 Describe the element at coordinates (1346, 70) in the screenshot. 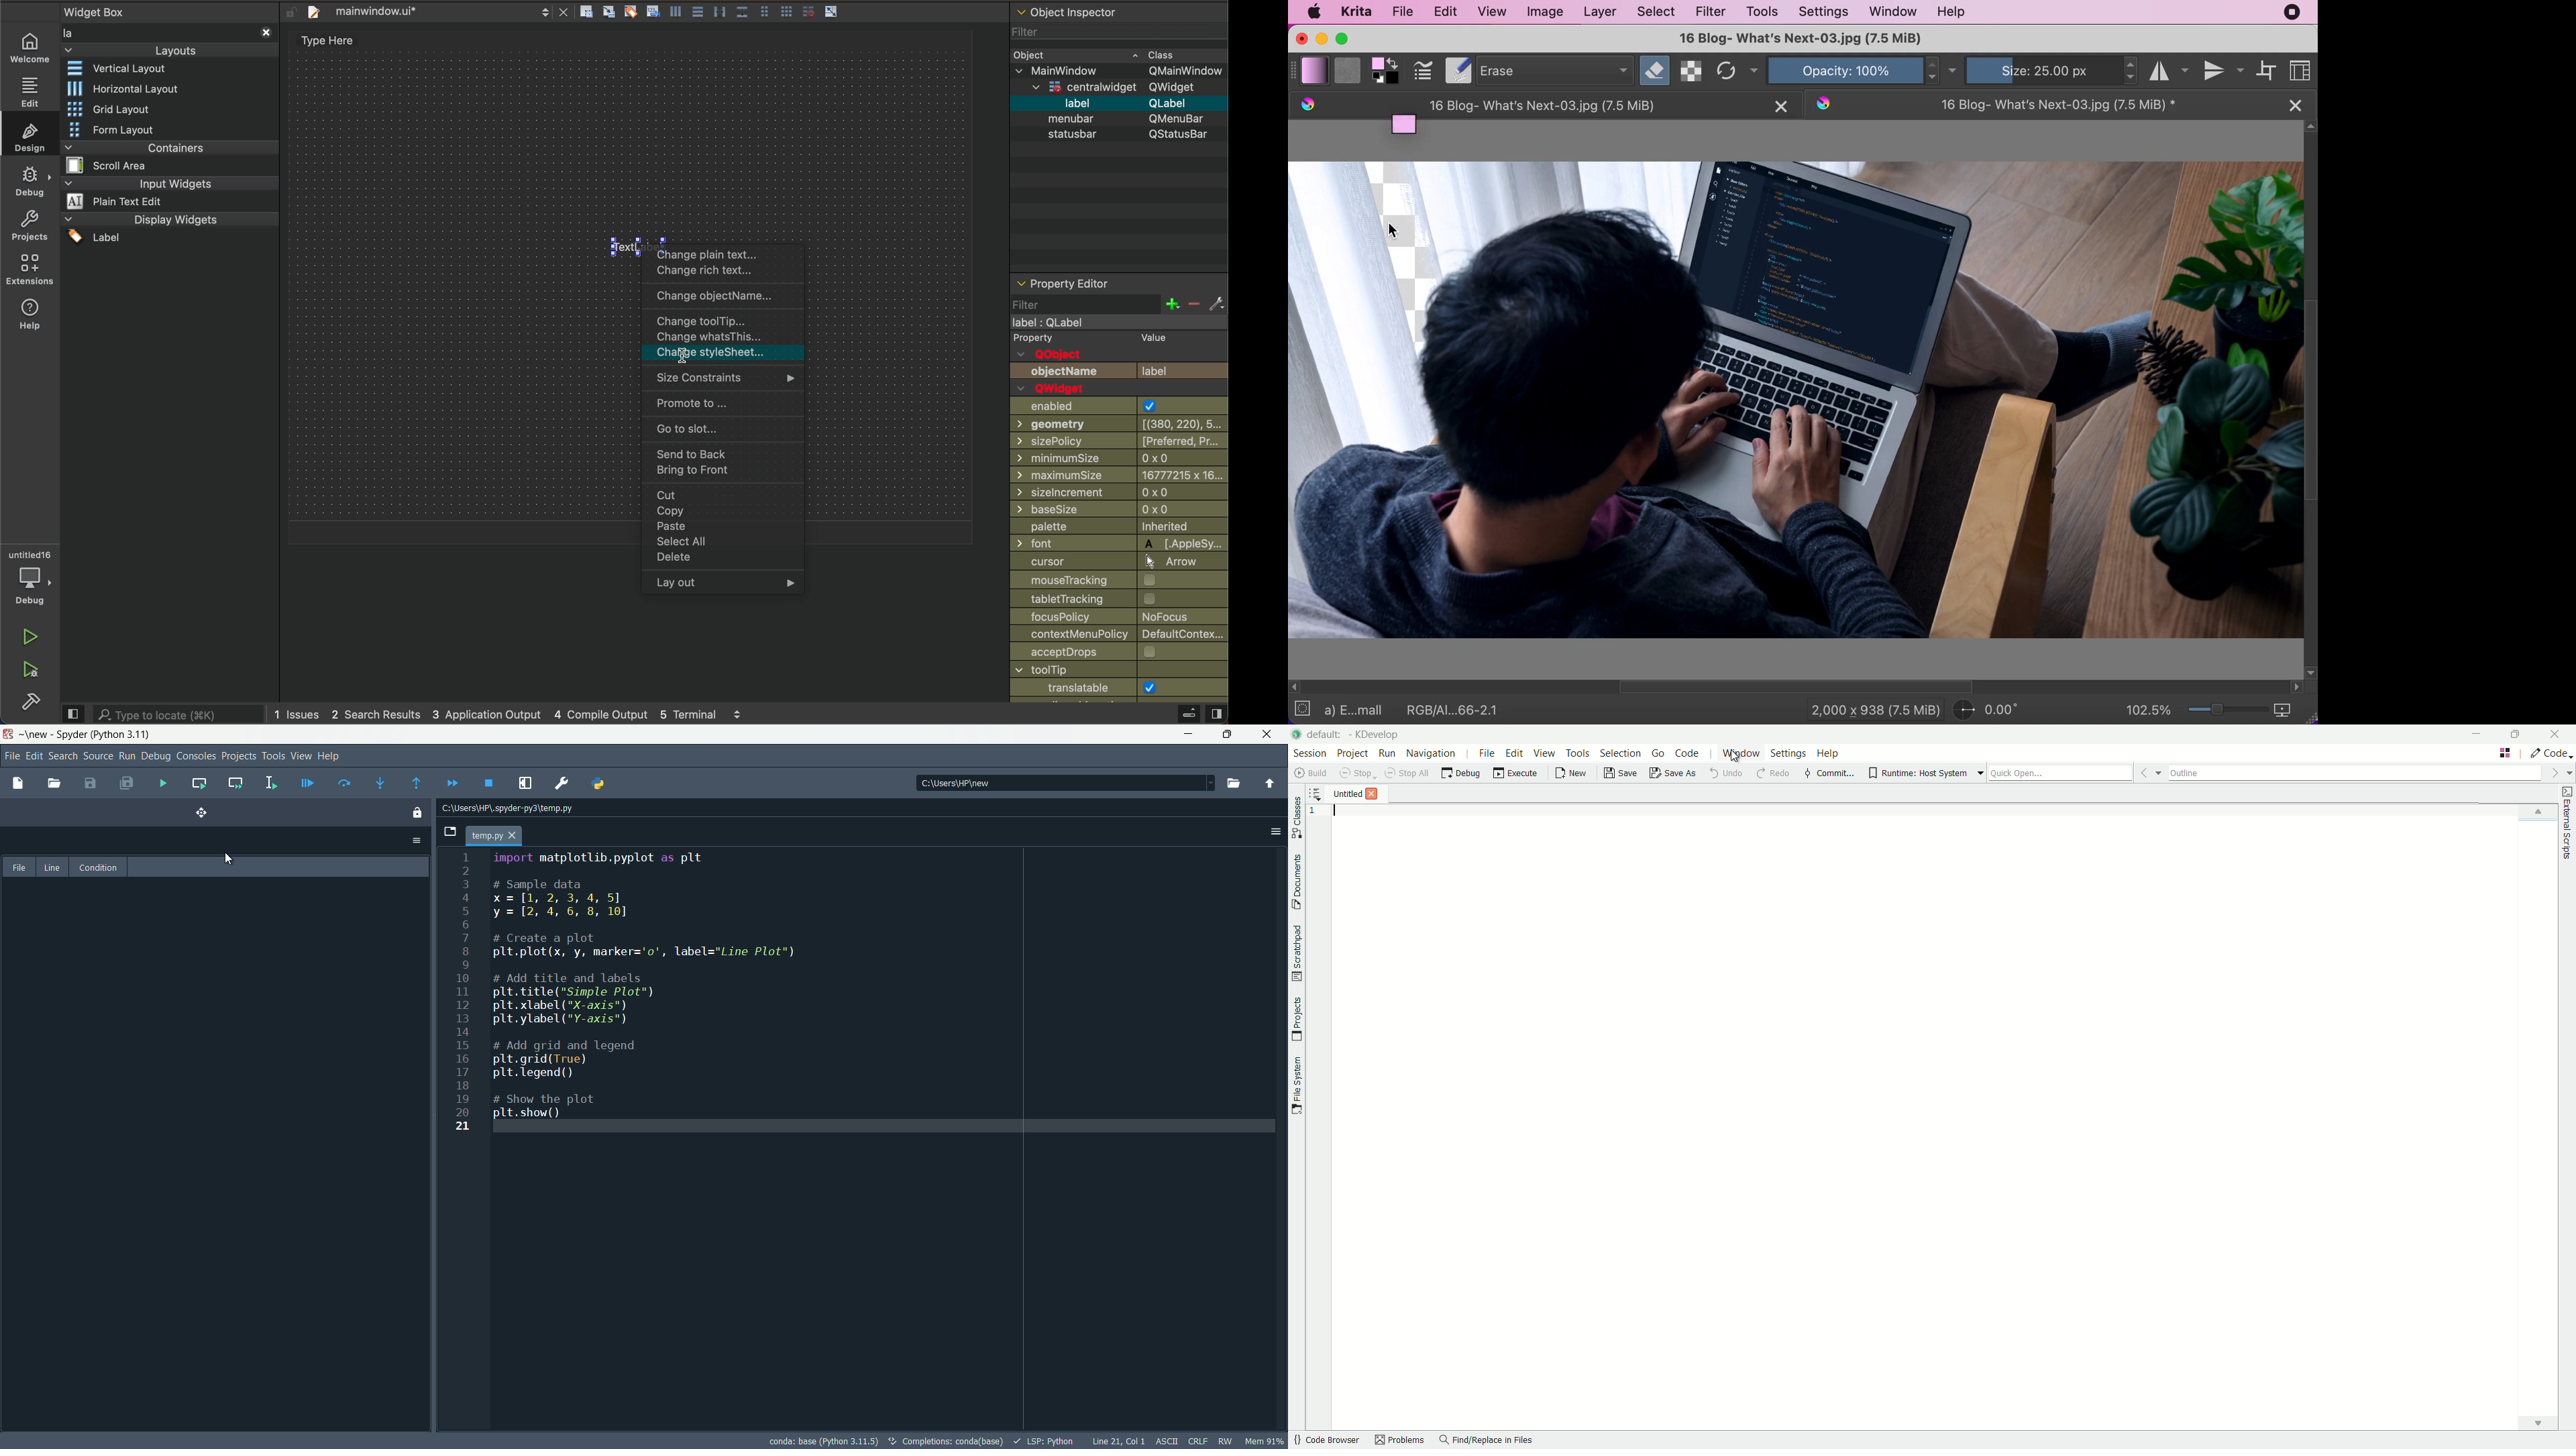

I see `fill patterns` at that location.